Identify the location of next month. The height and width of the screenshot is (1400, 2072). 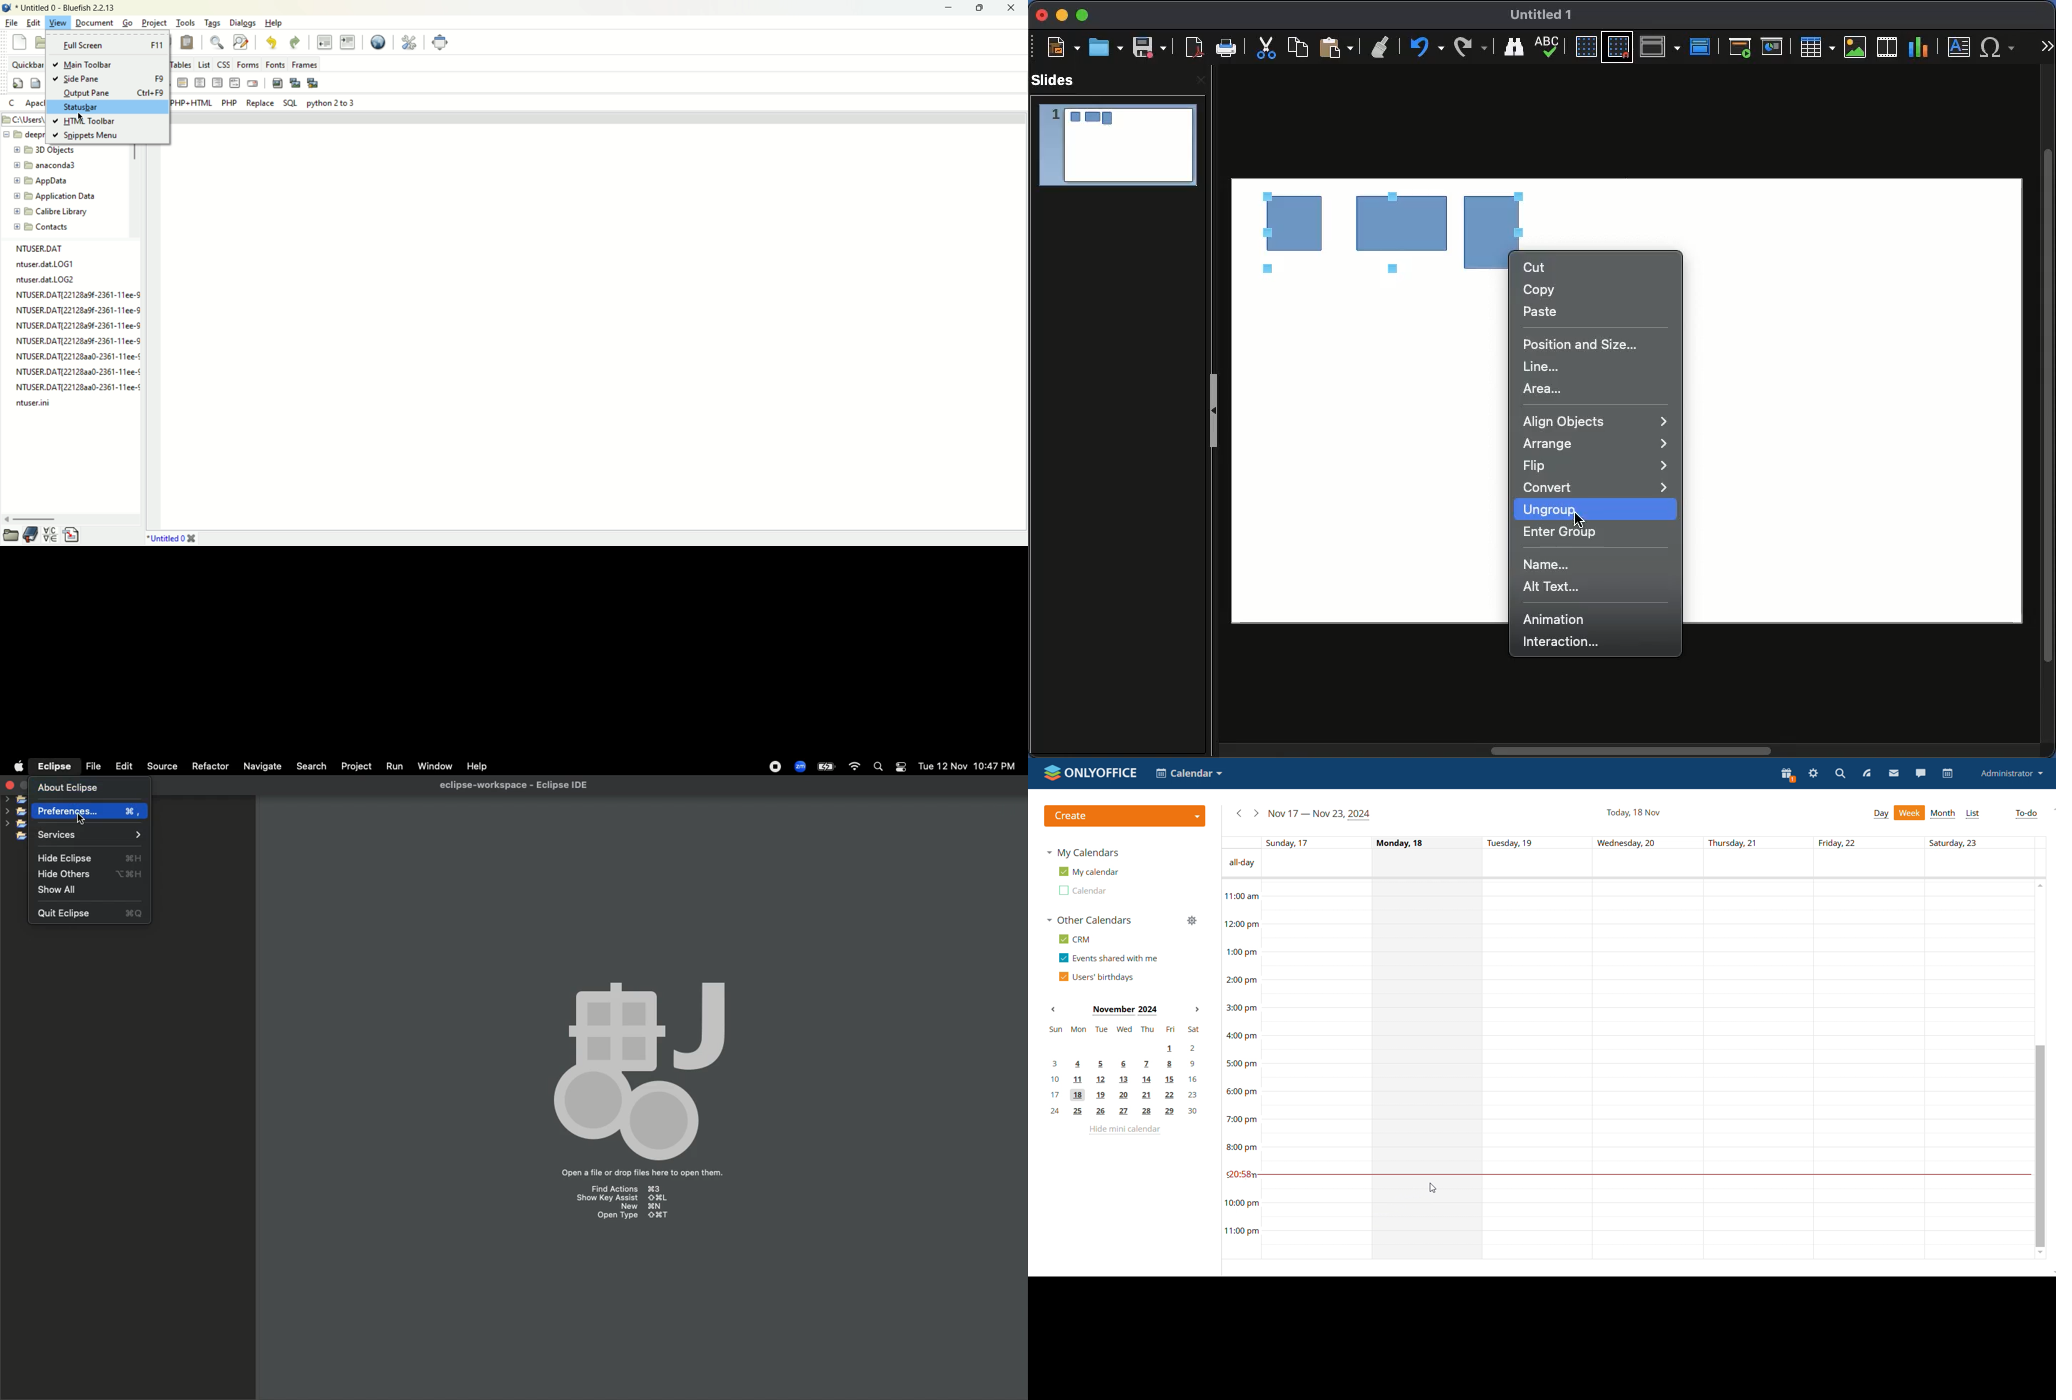
(1197, 1010).